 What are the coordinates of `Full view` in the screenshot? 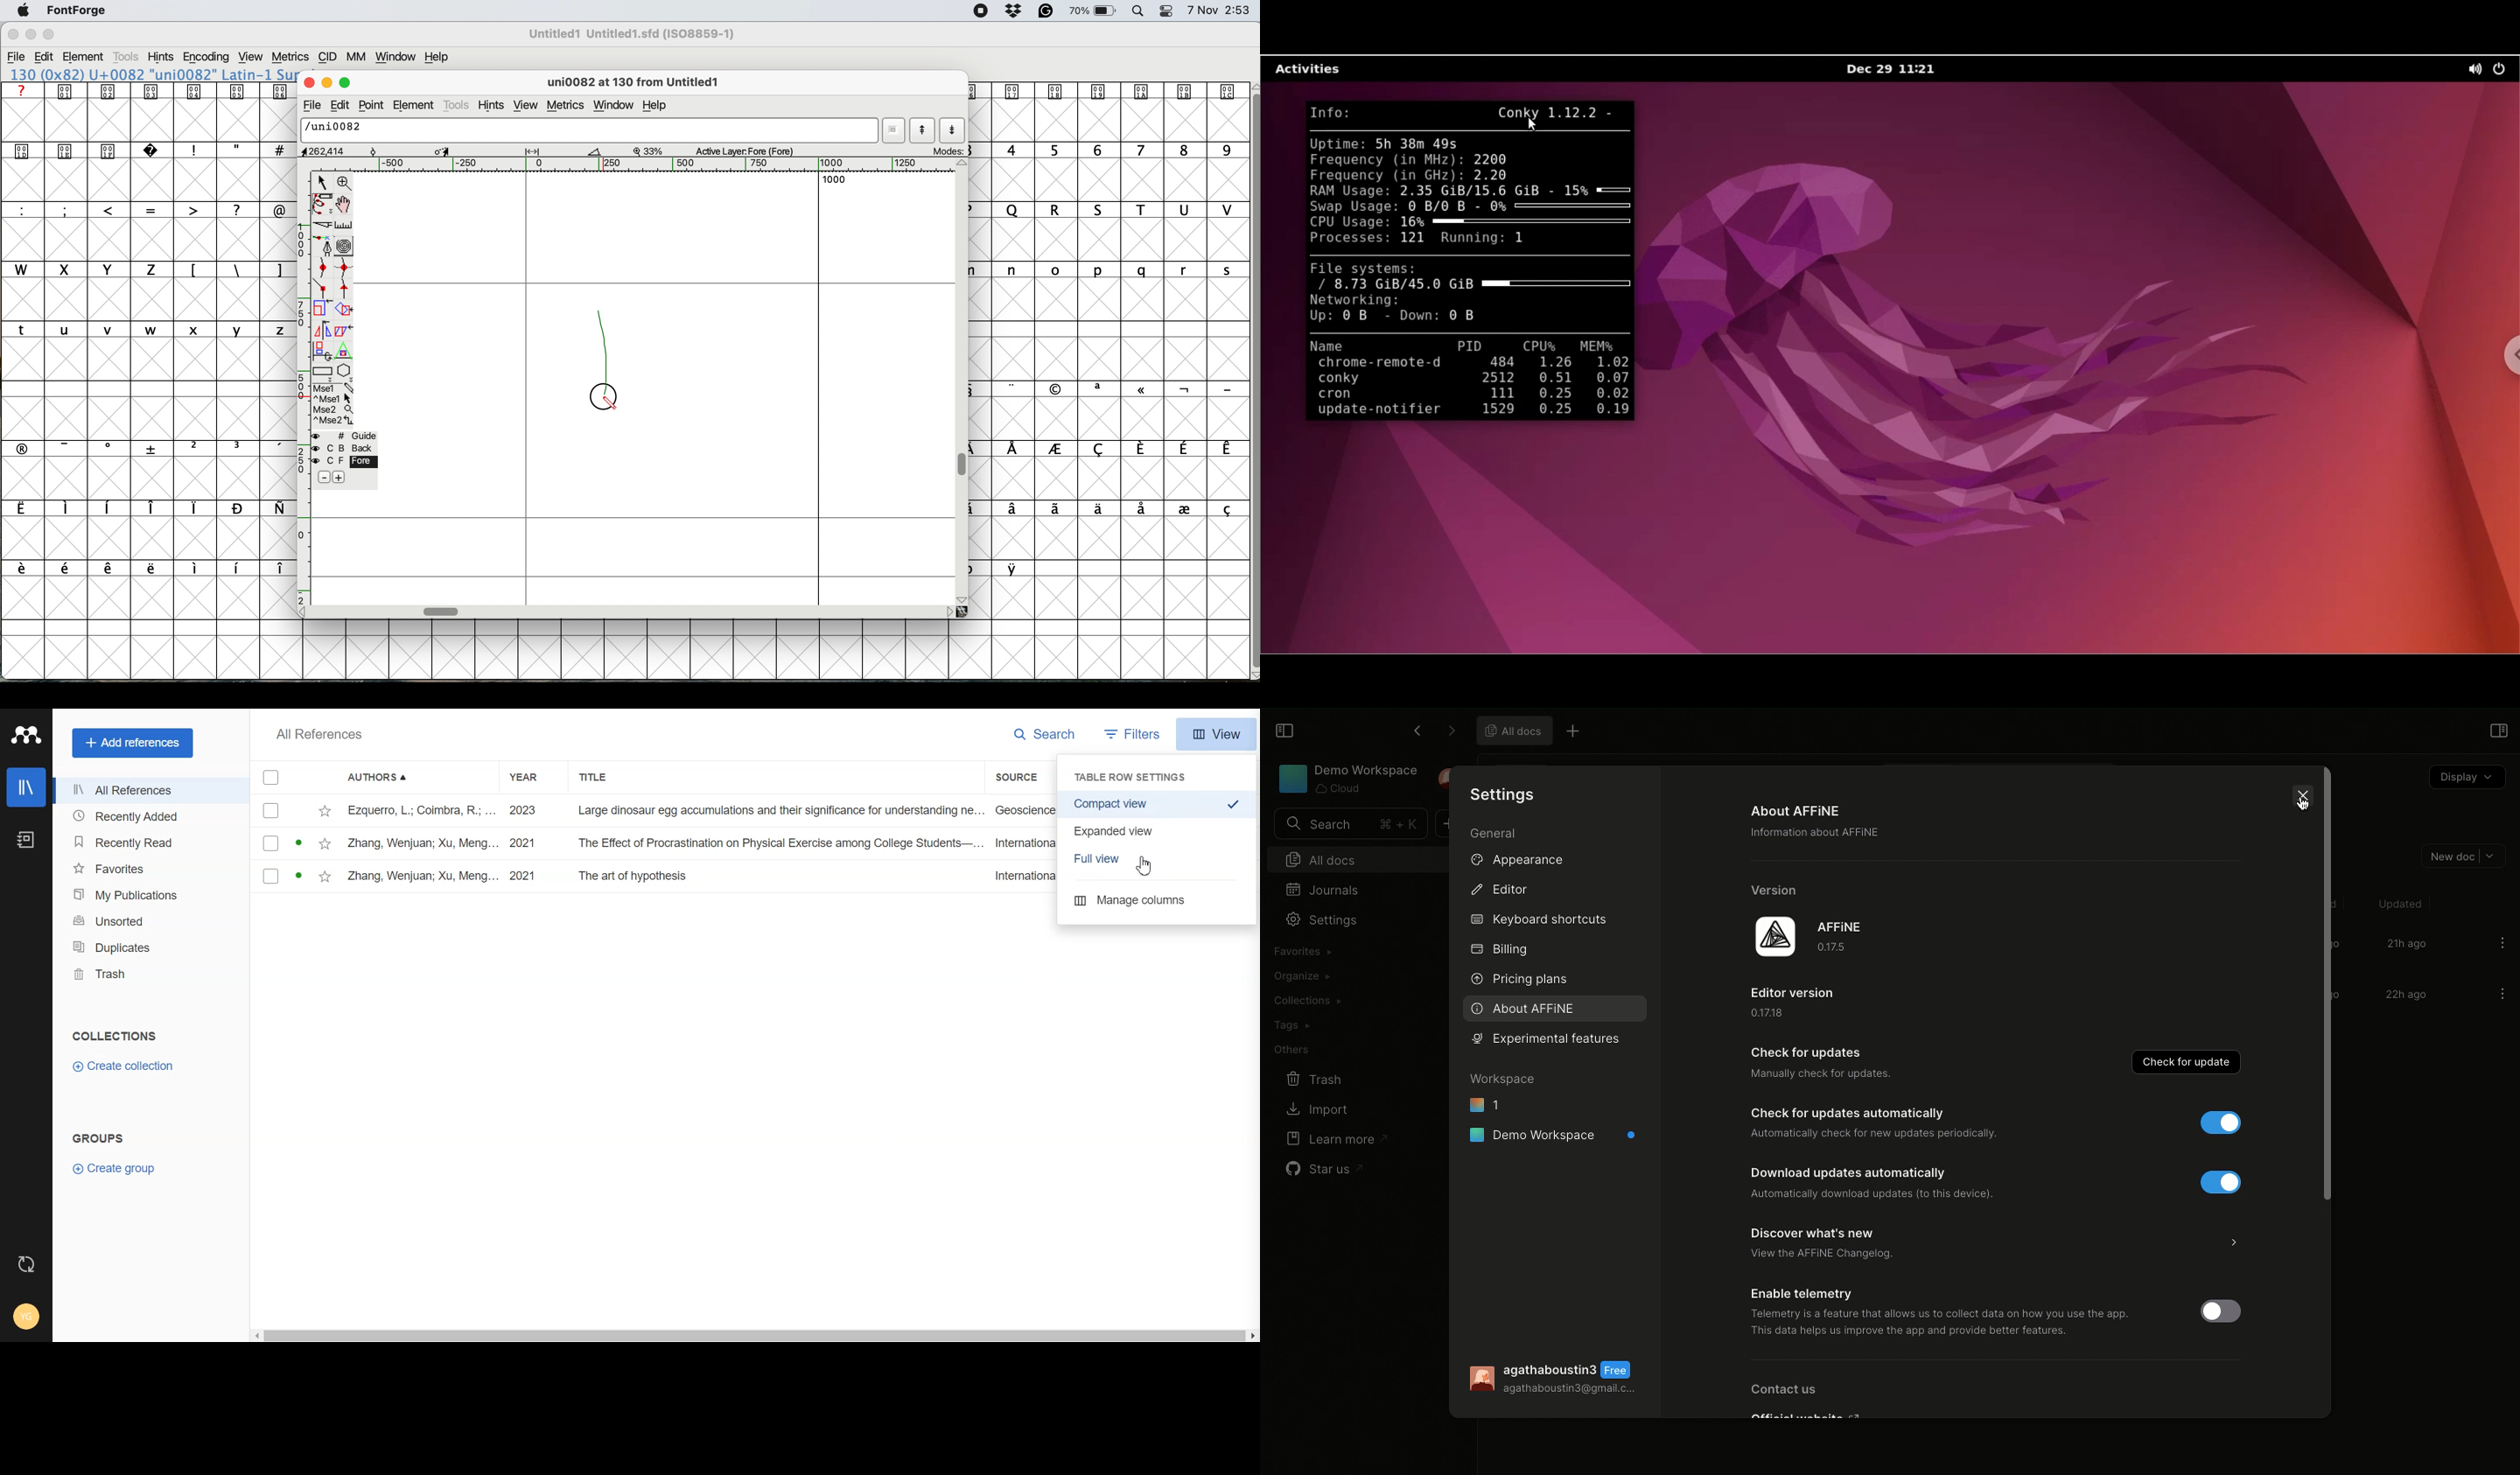 It's located at (1160, 859).